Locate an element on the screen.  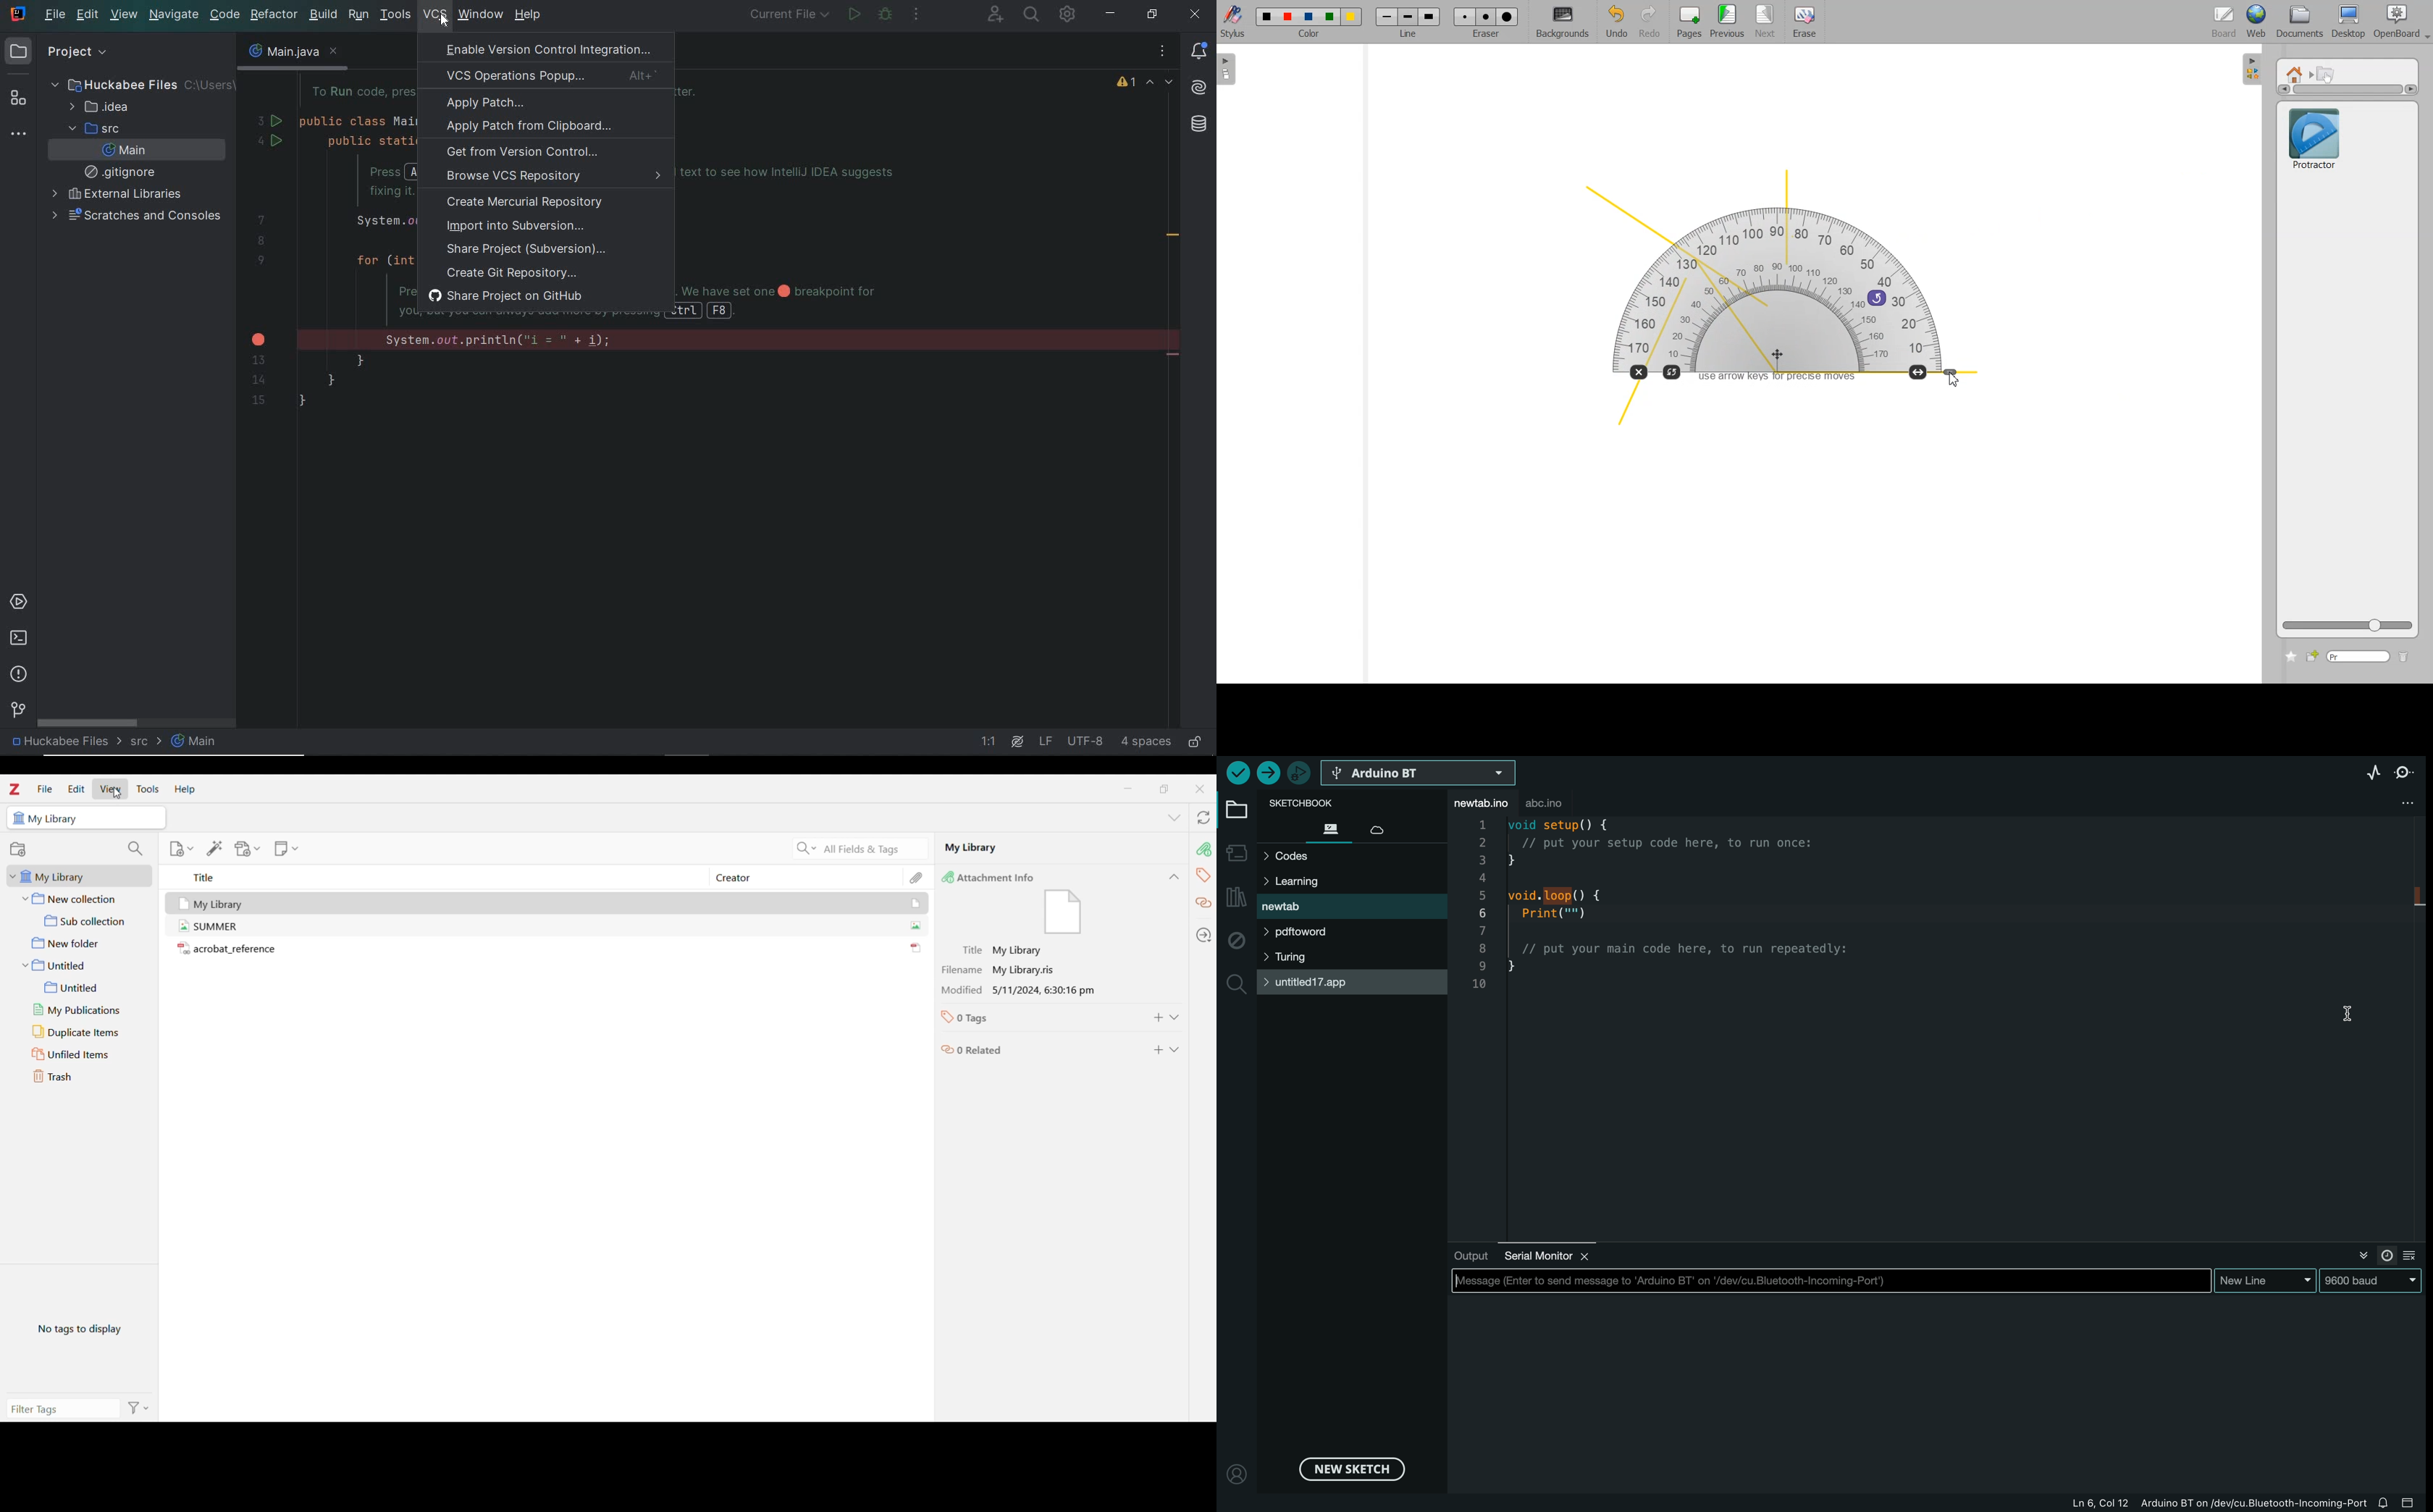
Selected file is highlighted is located at coordinates (910, 904).